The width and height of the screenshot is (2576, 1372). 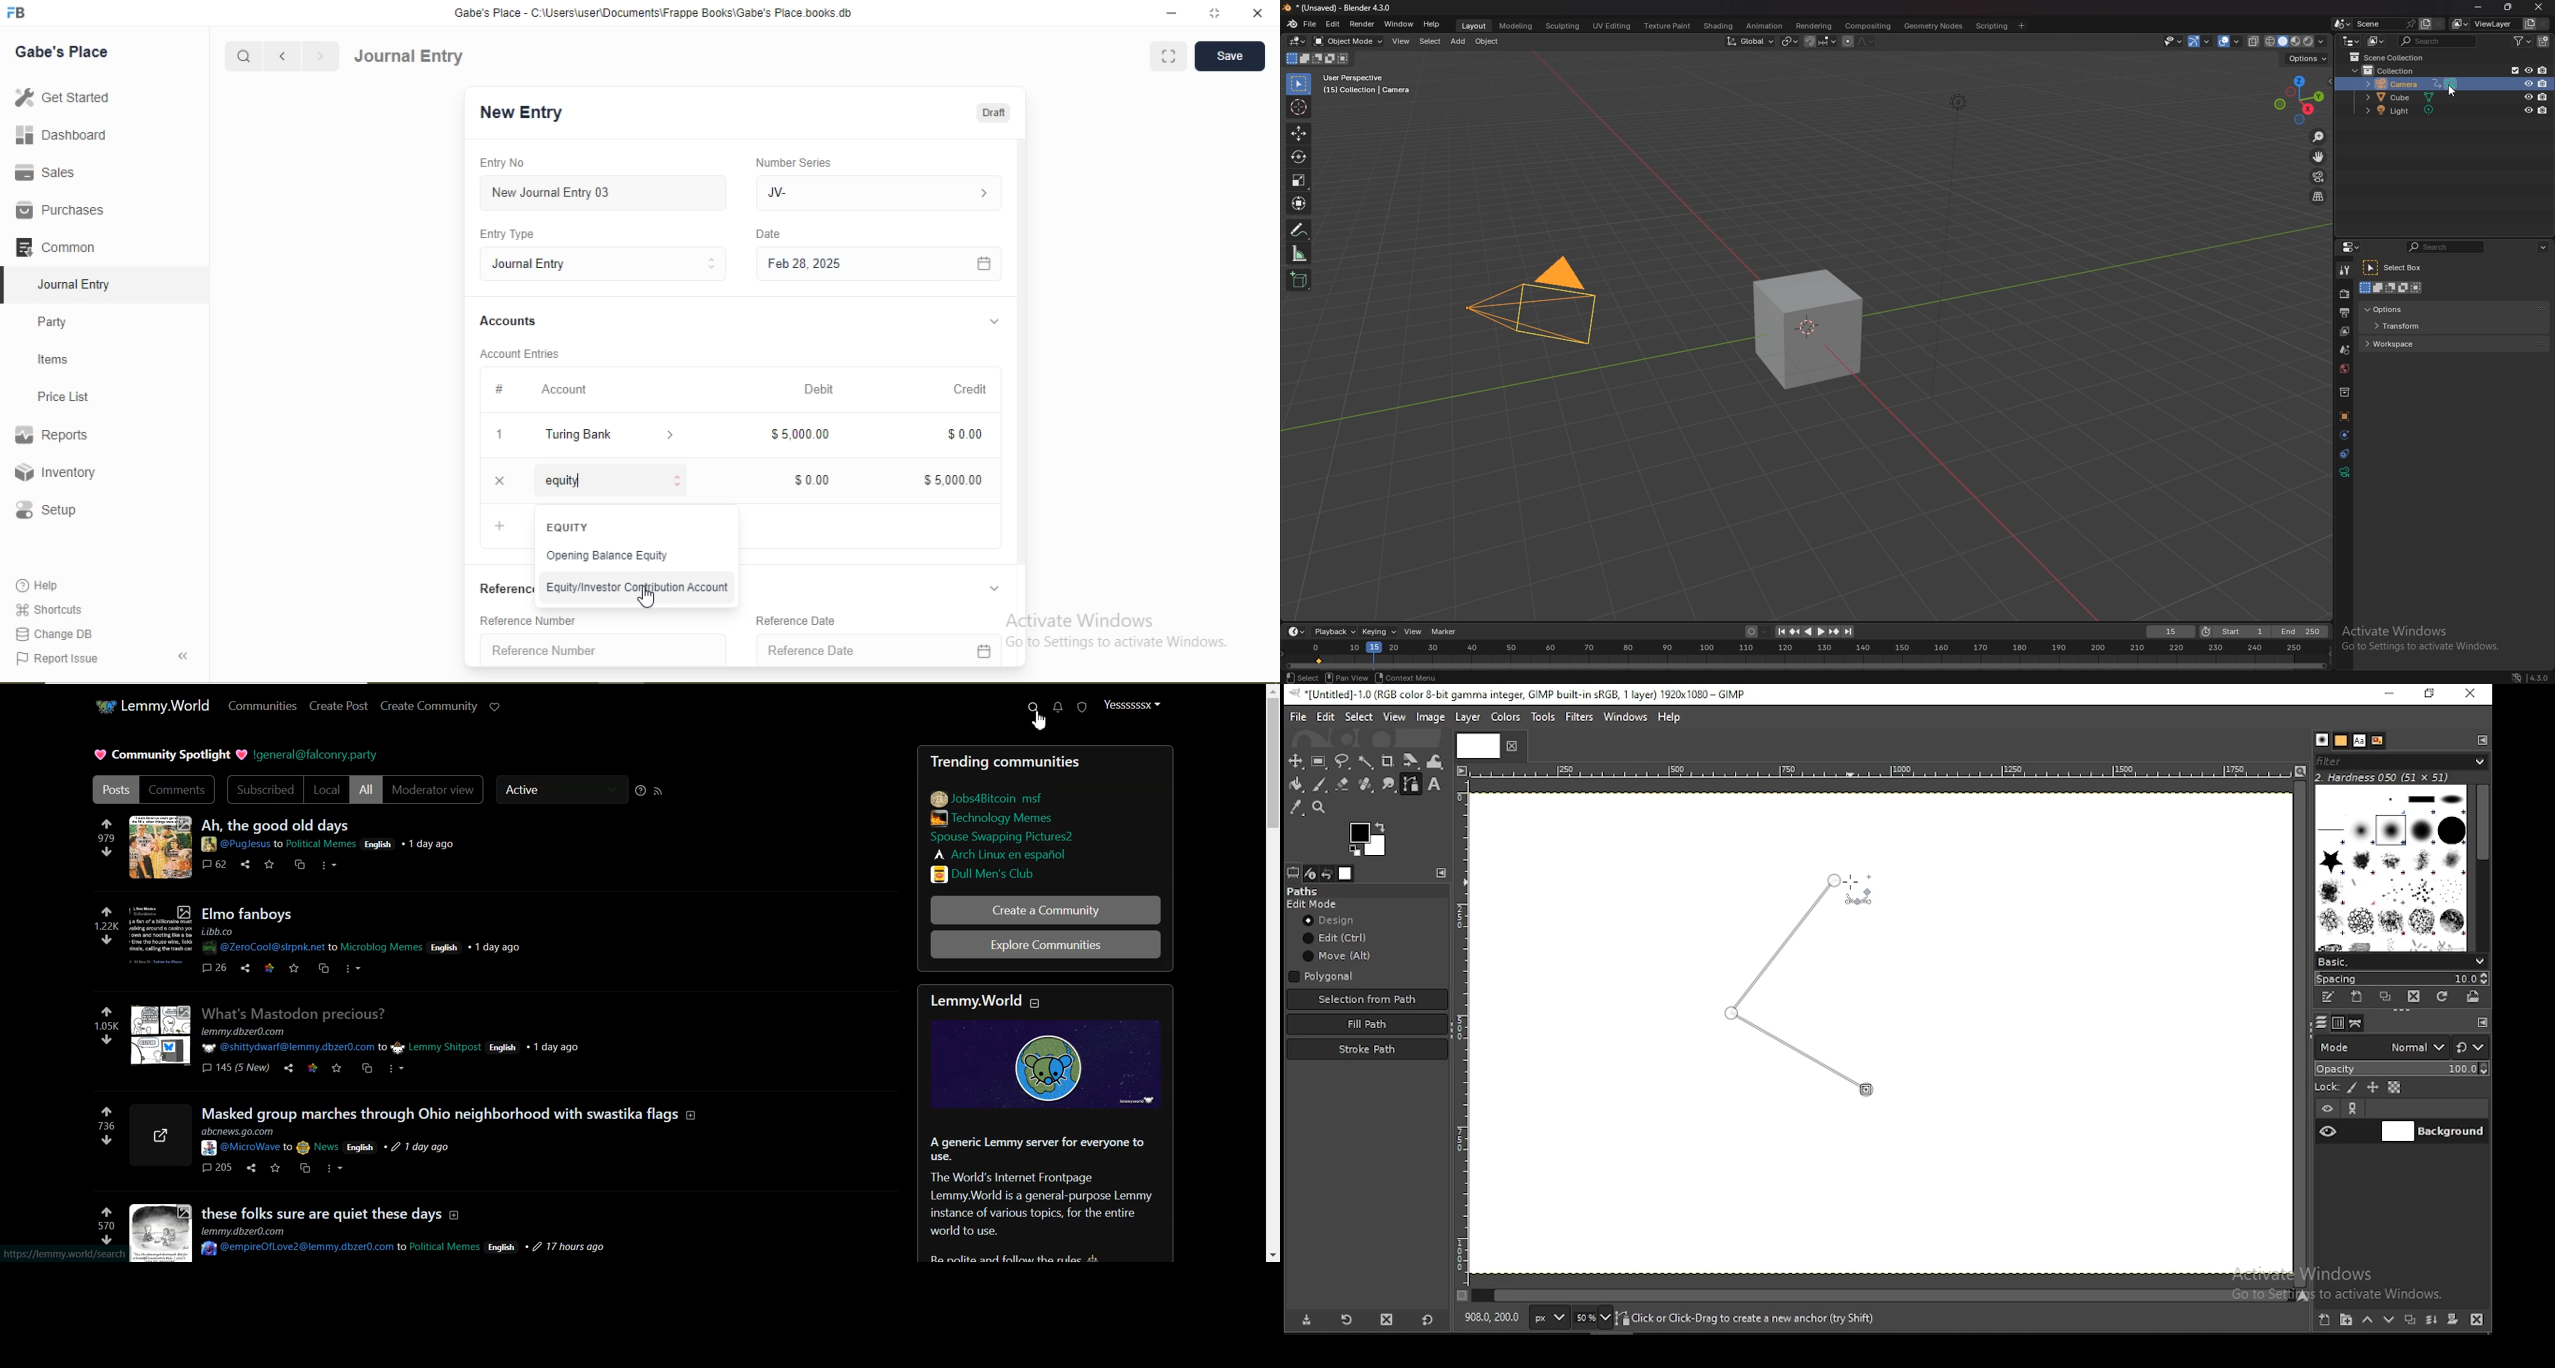 I want to click on New Entry, so click(x=520, y=113).